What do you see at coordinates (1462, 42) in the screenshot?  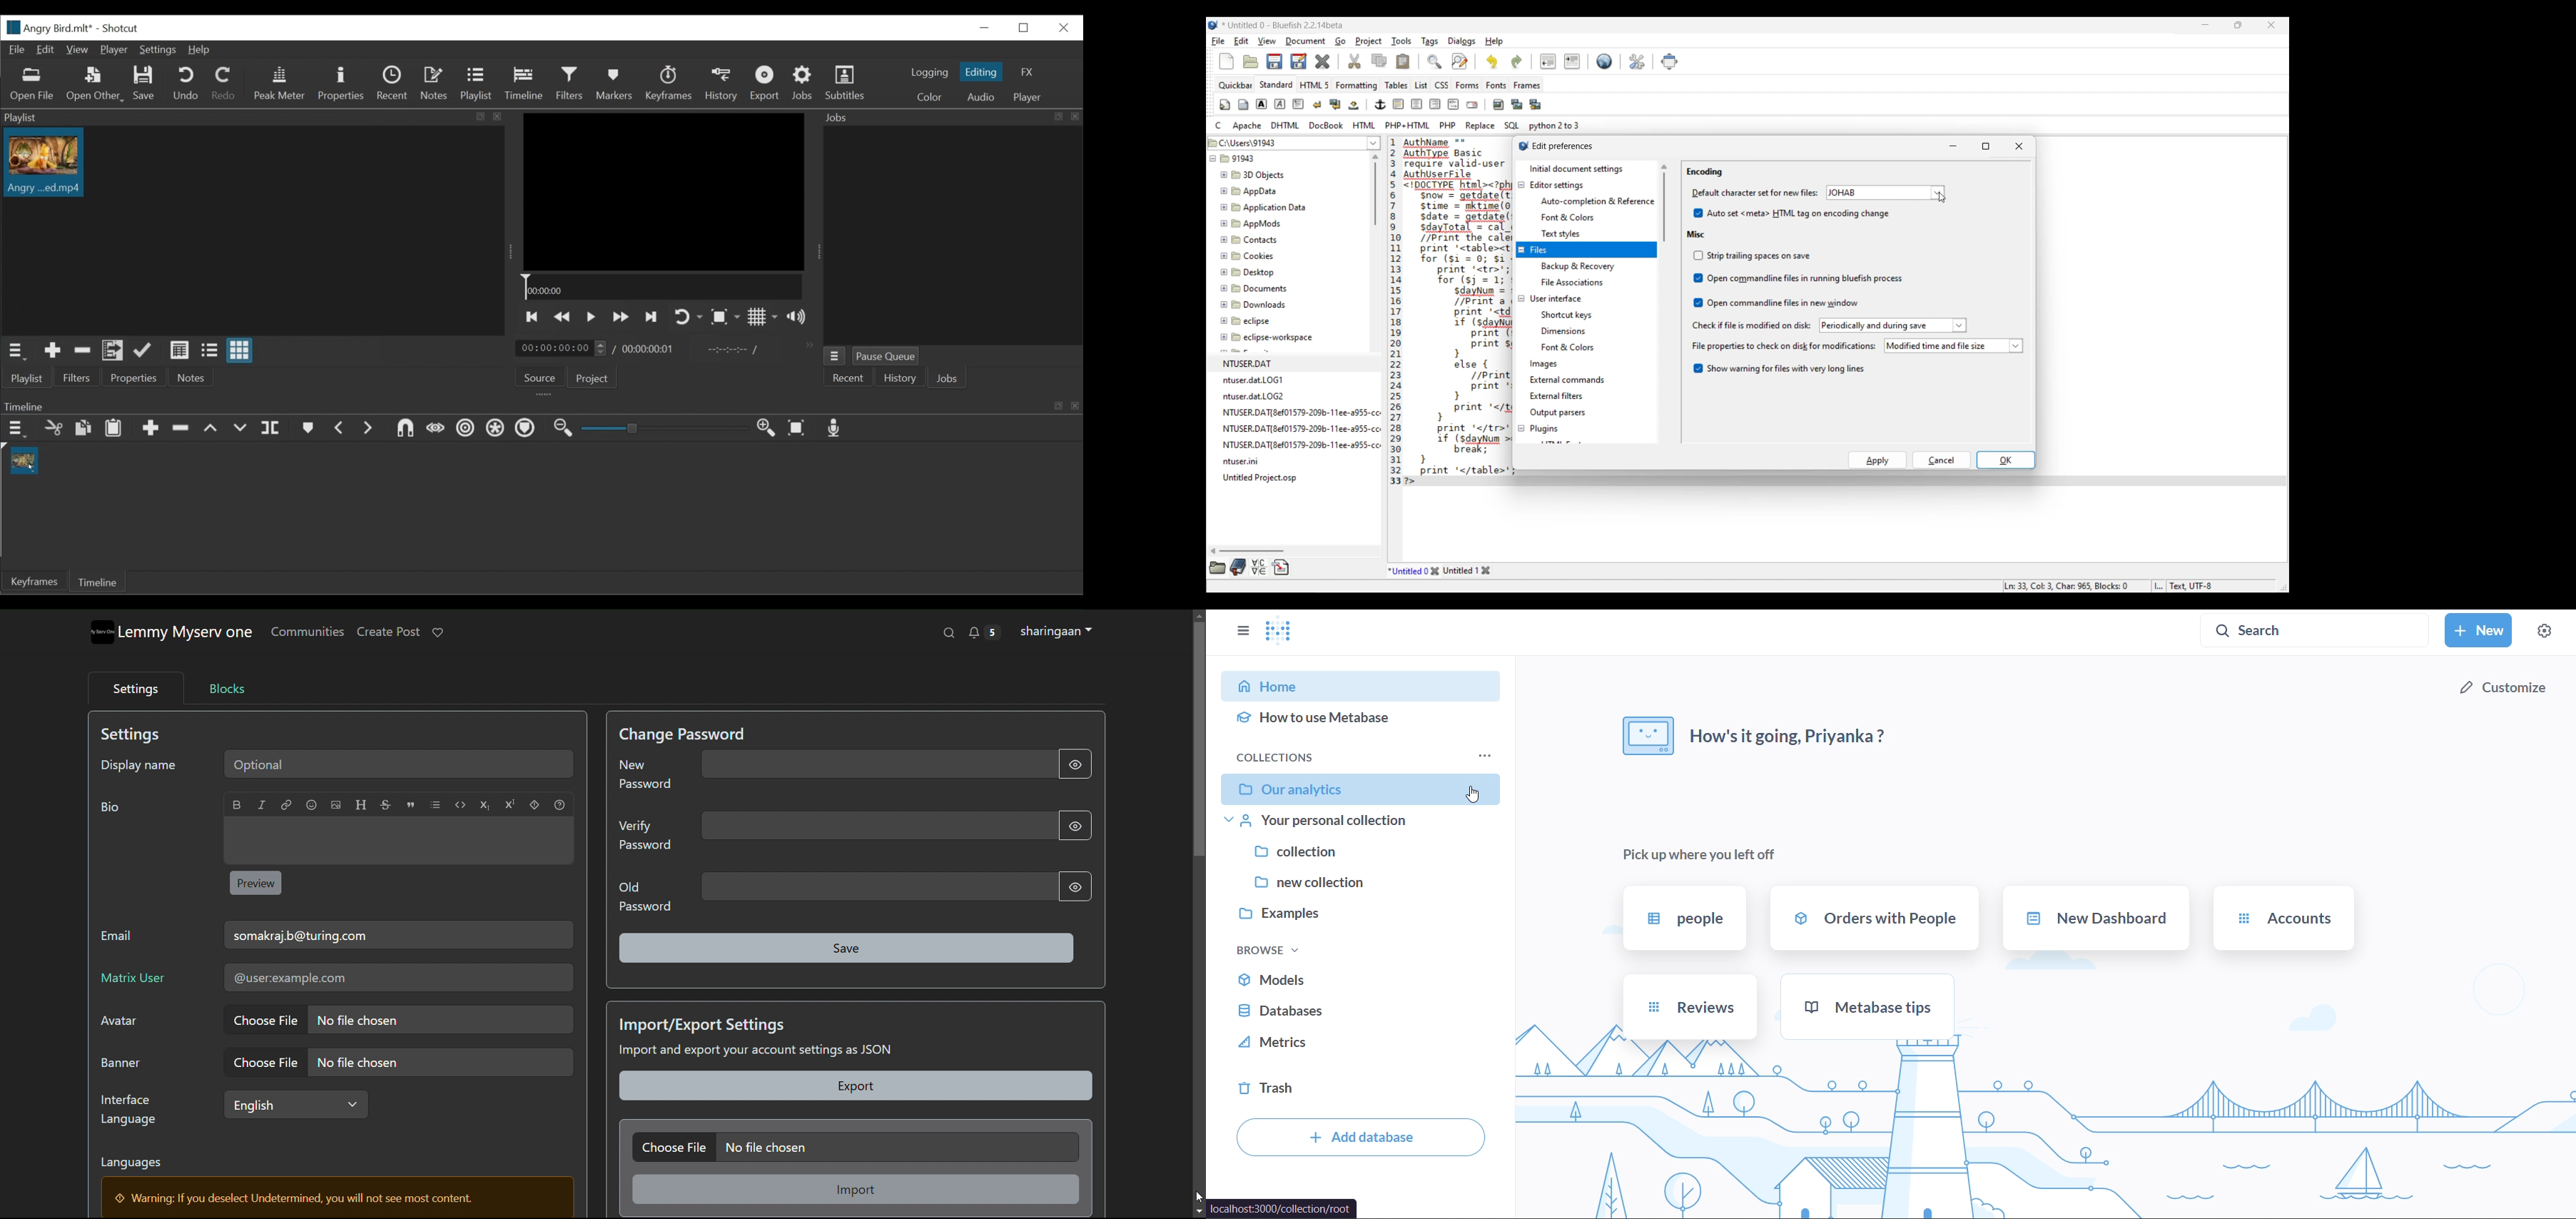 I see `Dialogs menu` at bounding box center [1462, 42].